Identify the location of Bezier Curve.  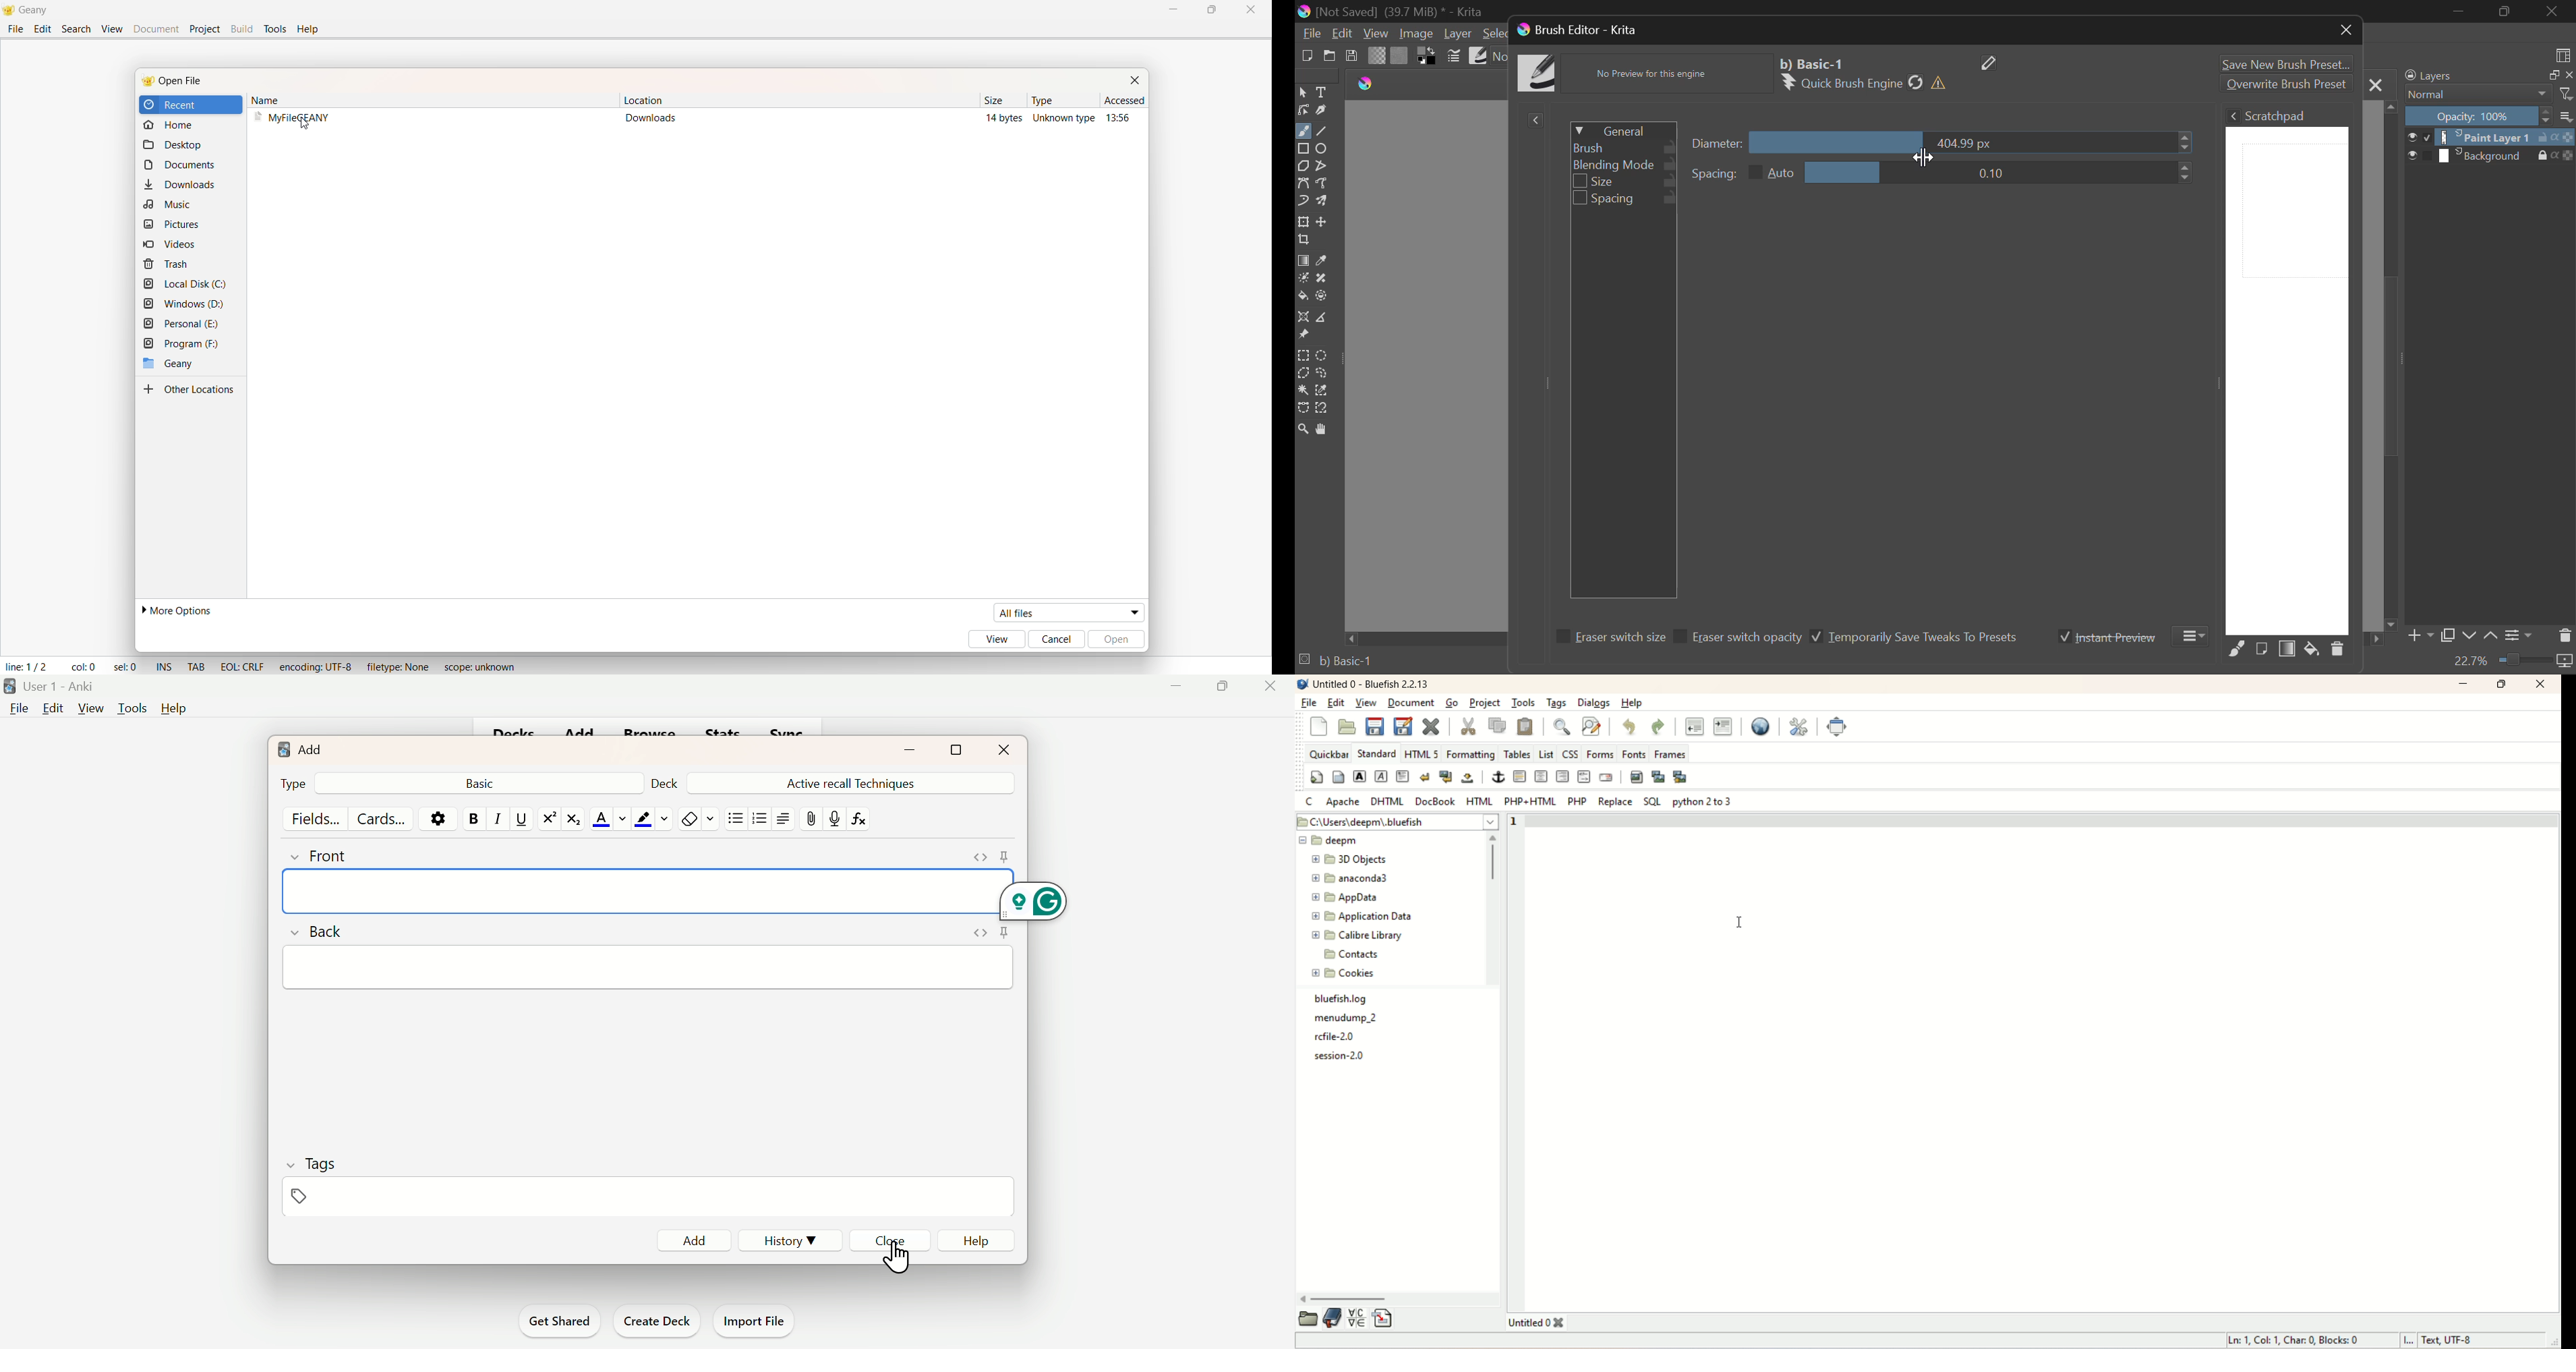
(1303, 409).